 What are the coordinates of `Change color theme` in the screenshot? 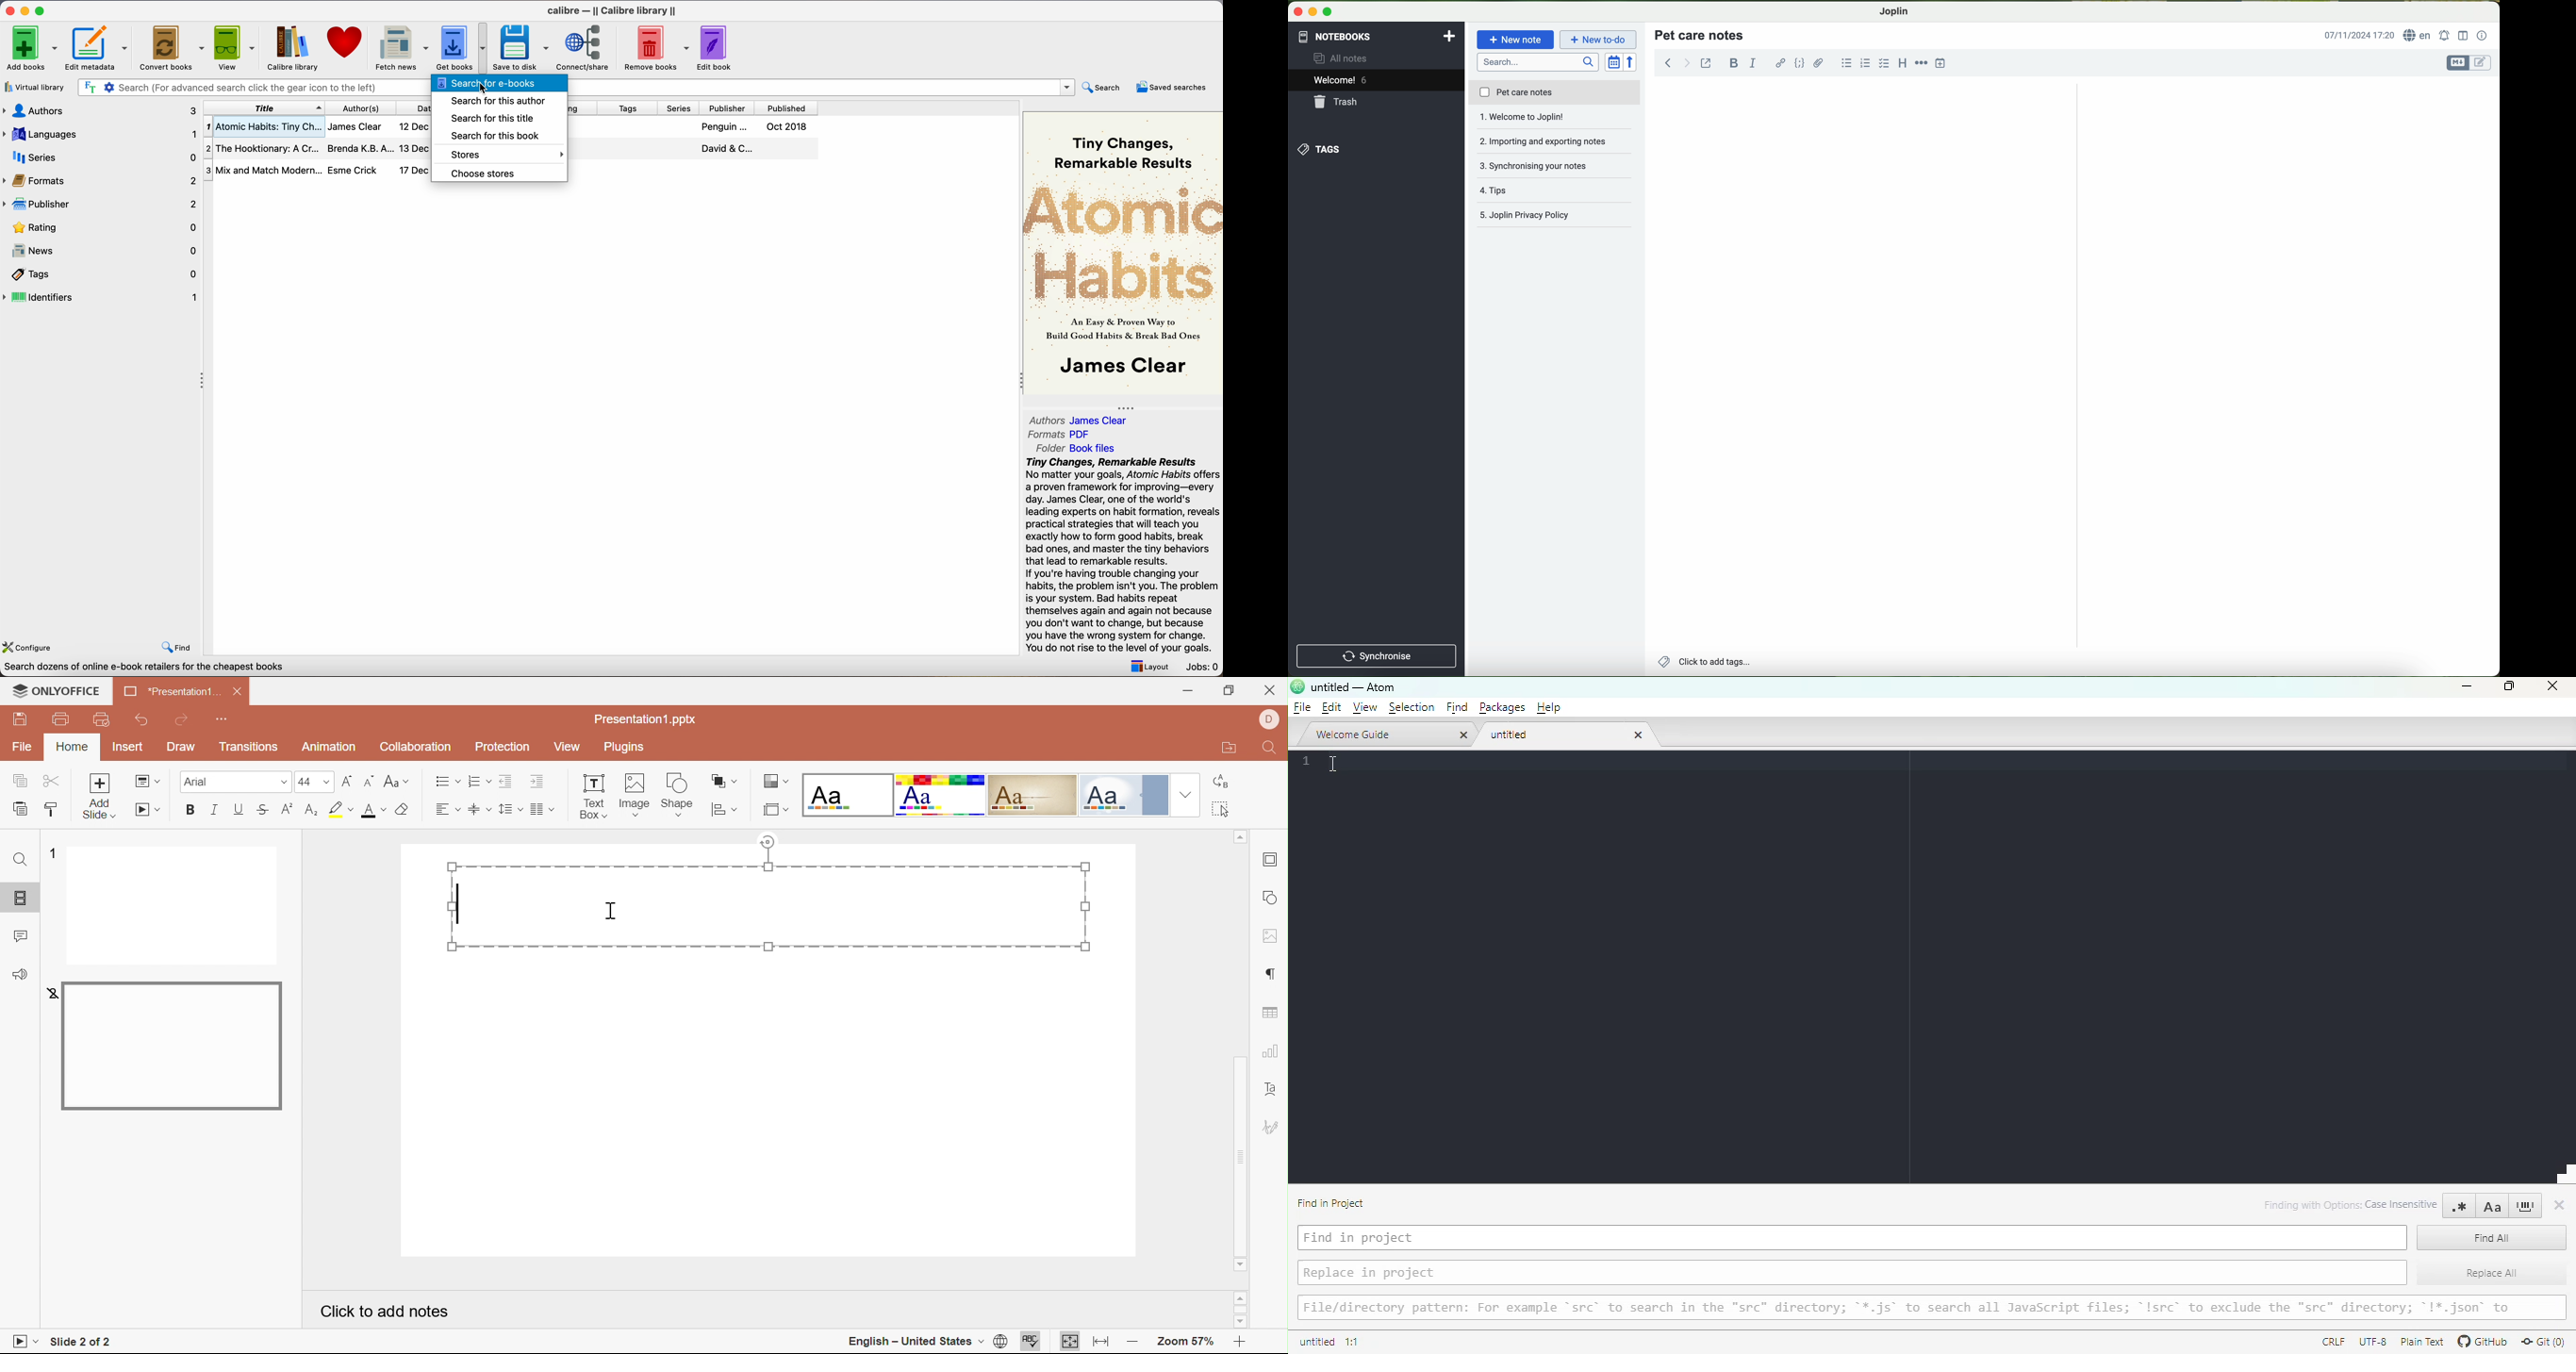 It's located at (774, 781).